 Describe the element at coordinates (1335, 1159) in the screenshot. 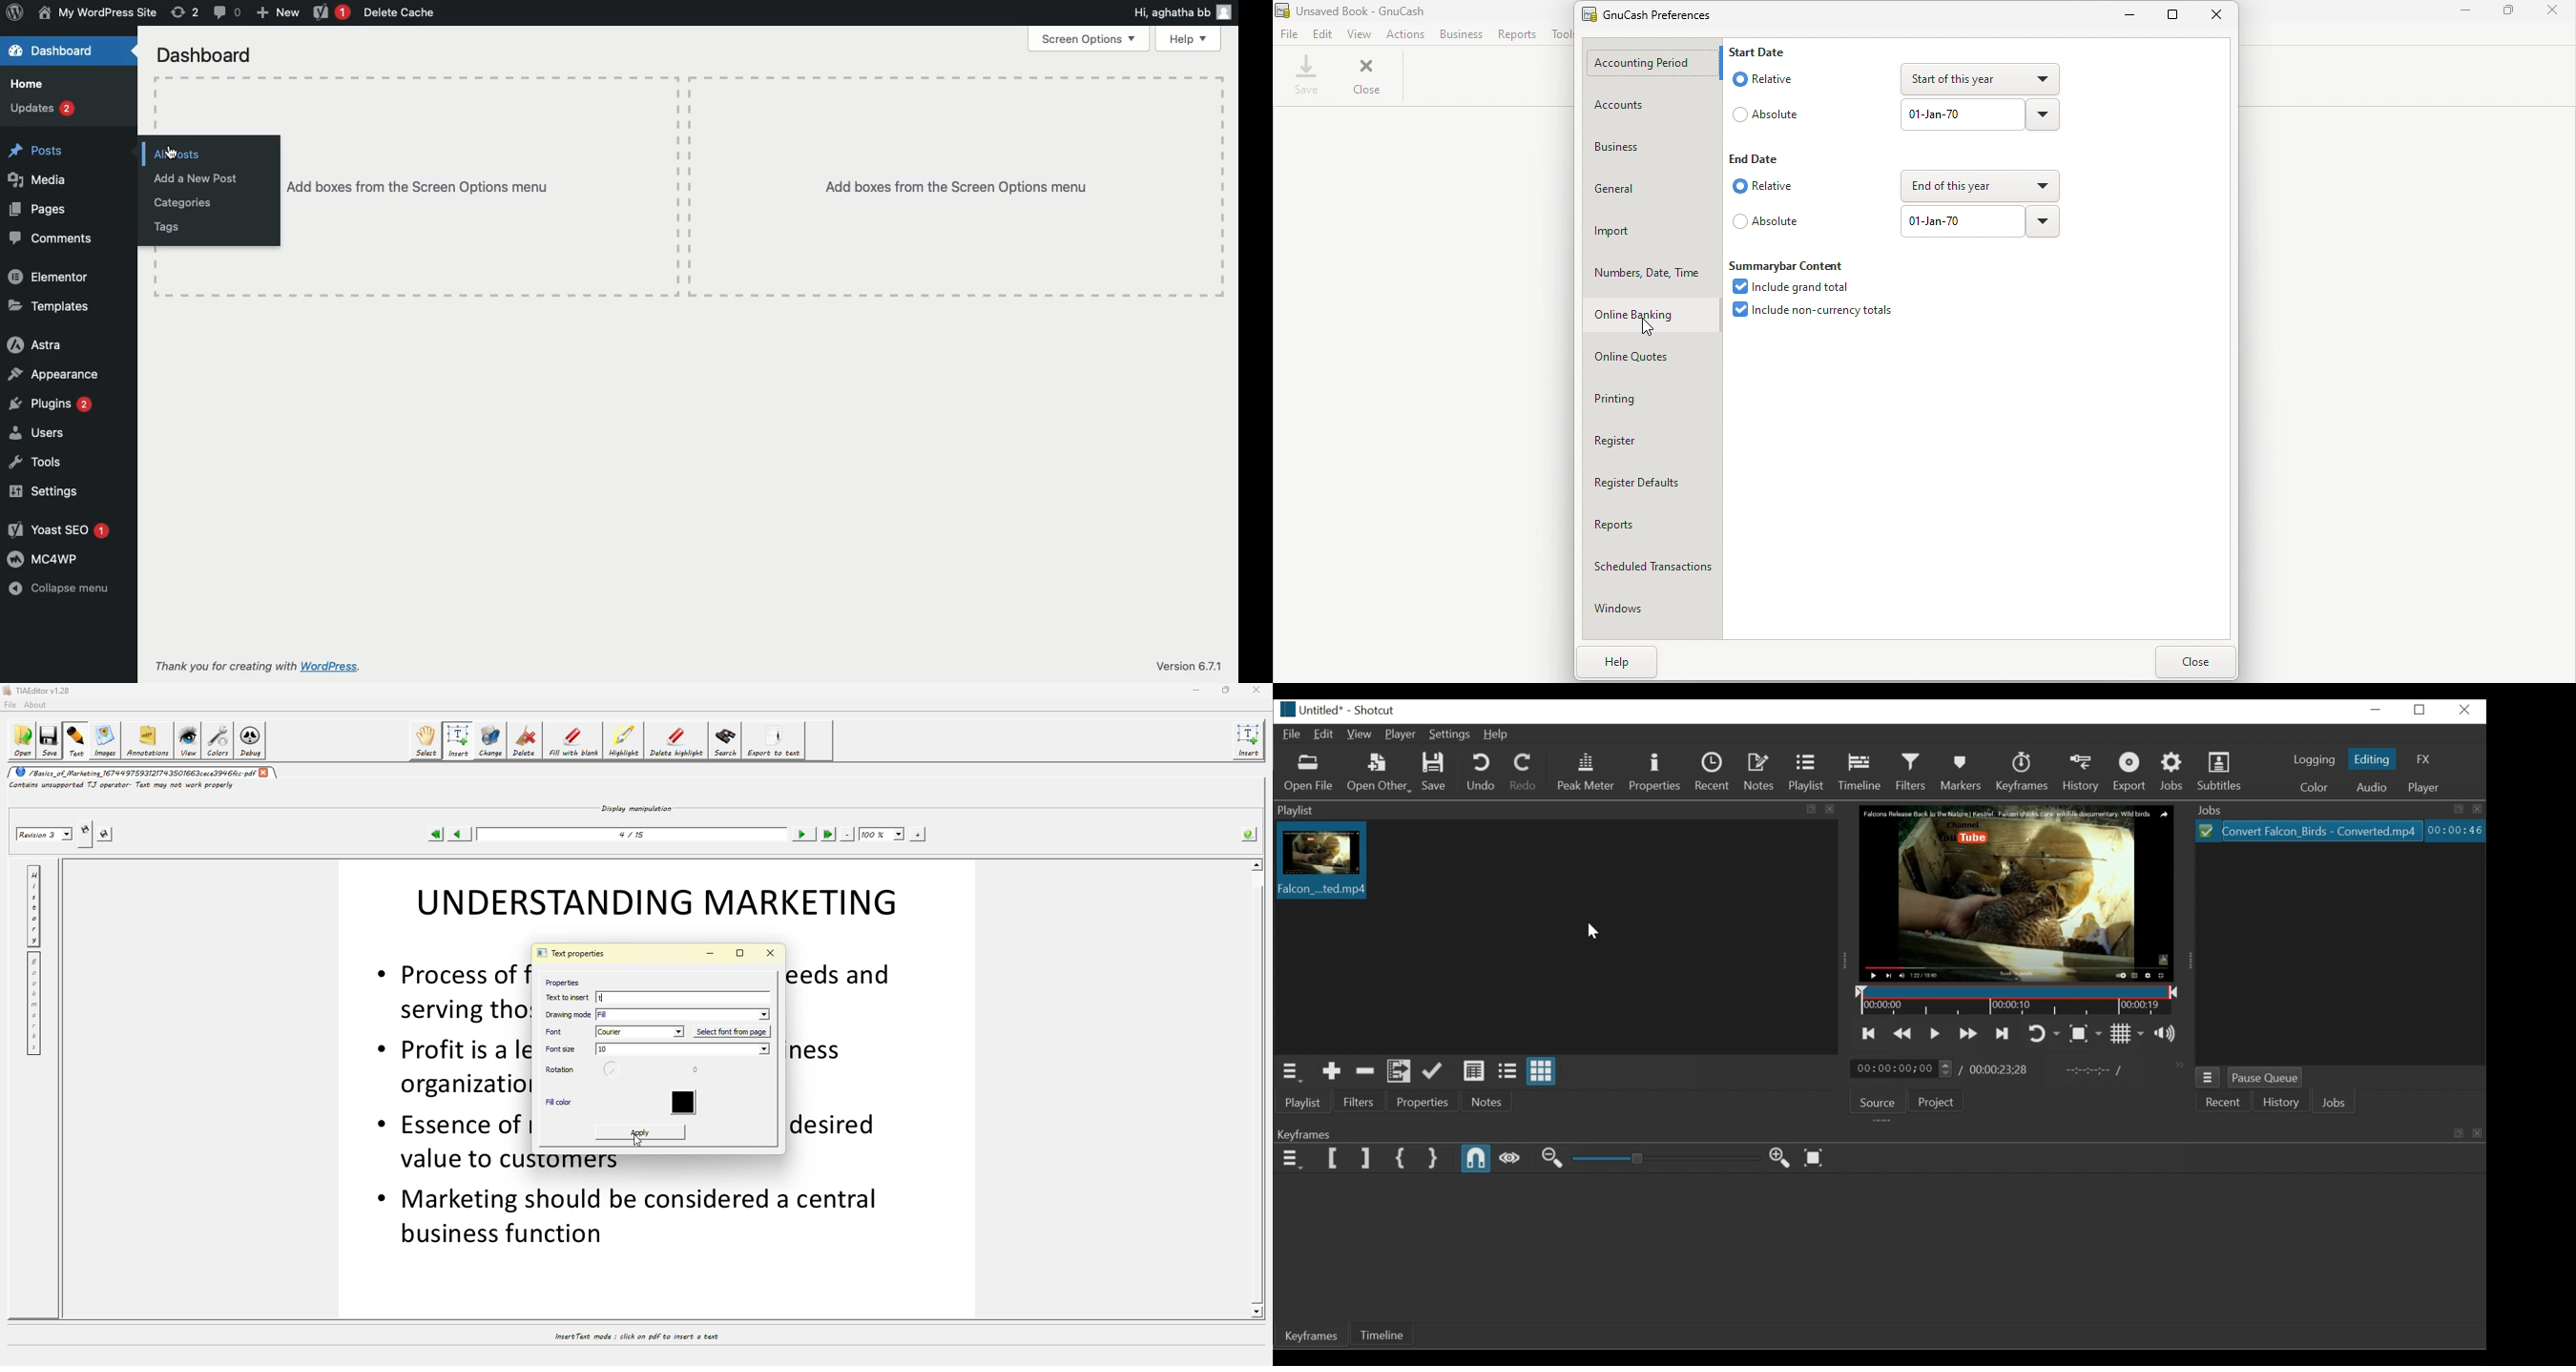

I see `Set Filter First` at that location.